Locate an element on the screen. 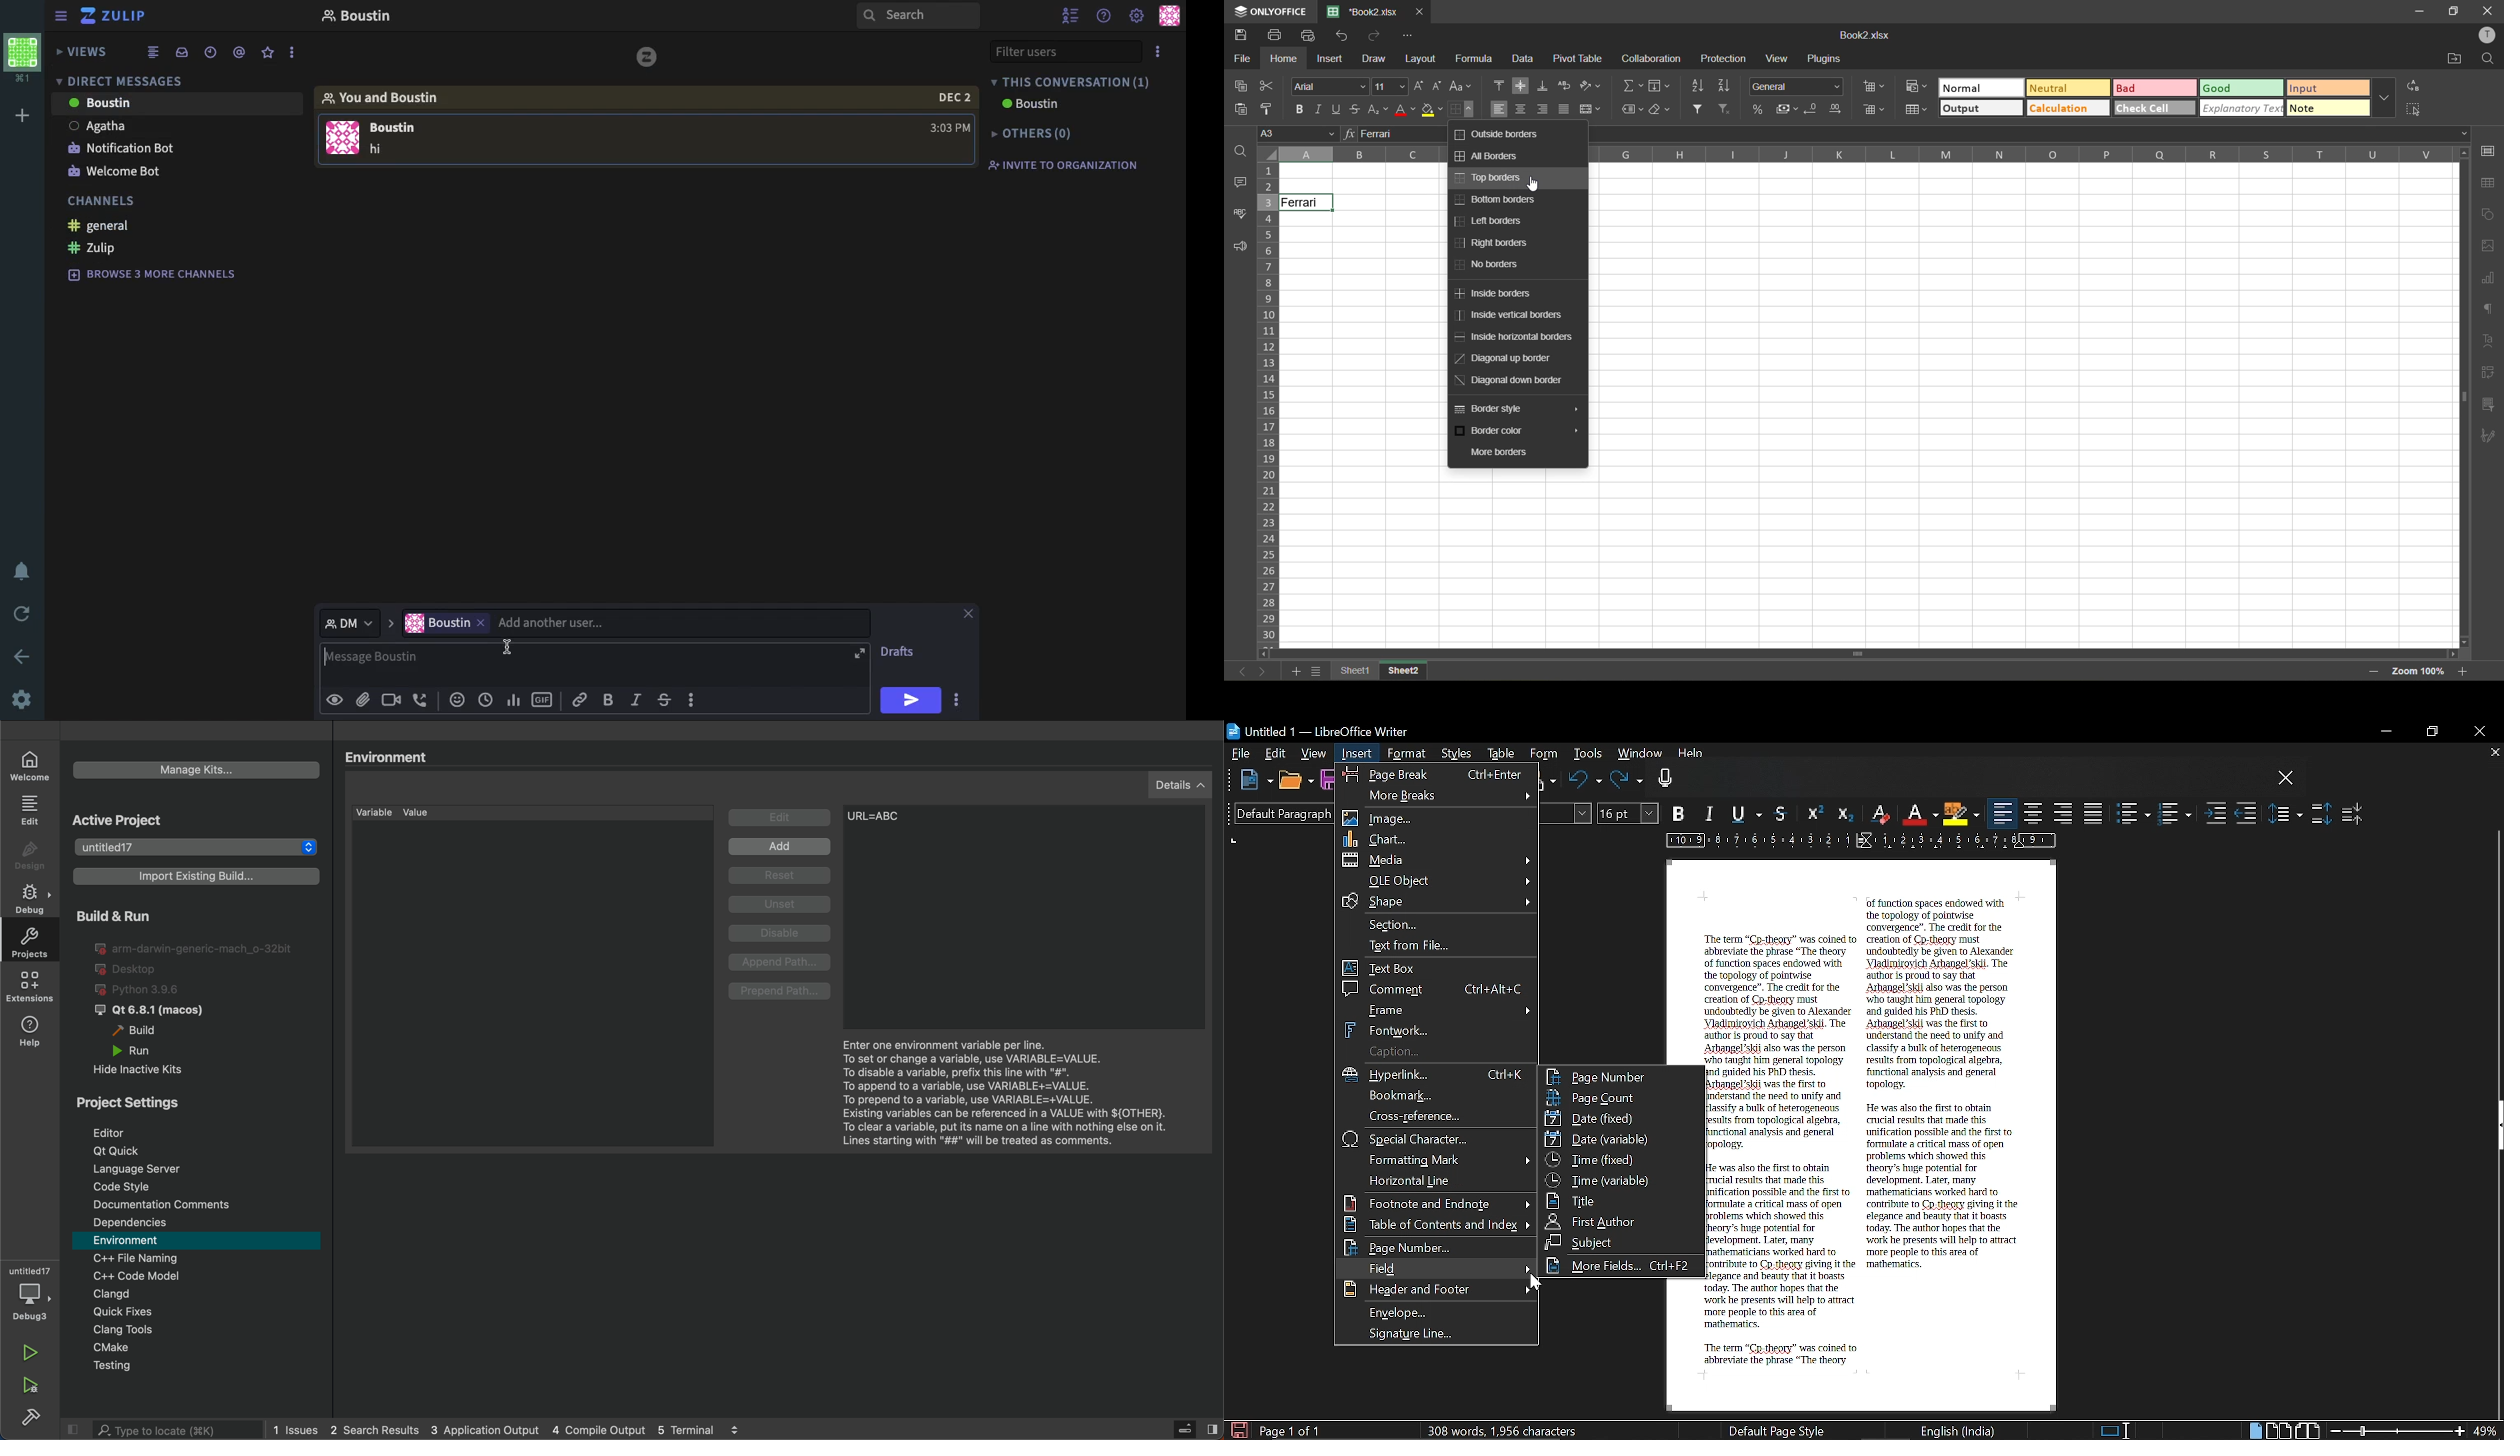  formula bar is located at coordinates (1387, 135).